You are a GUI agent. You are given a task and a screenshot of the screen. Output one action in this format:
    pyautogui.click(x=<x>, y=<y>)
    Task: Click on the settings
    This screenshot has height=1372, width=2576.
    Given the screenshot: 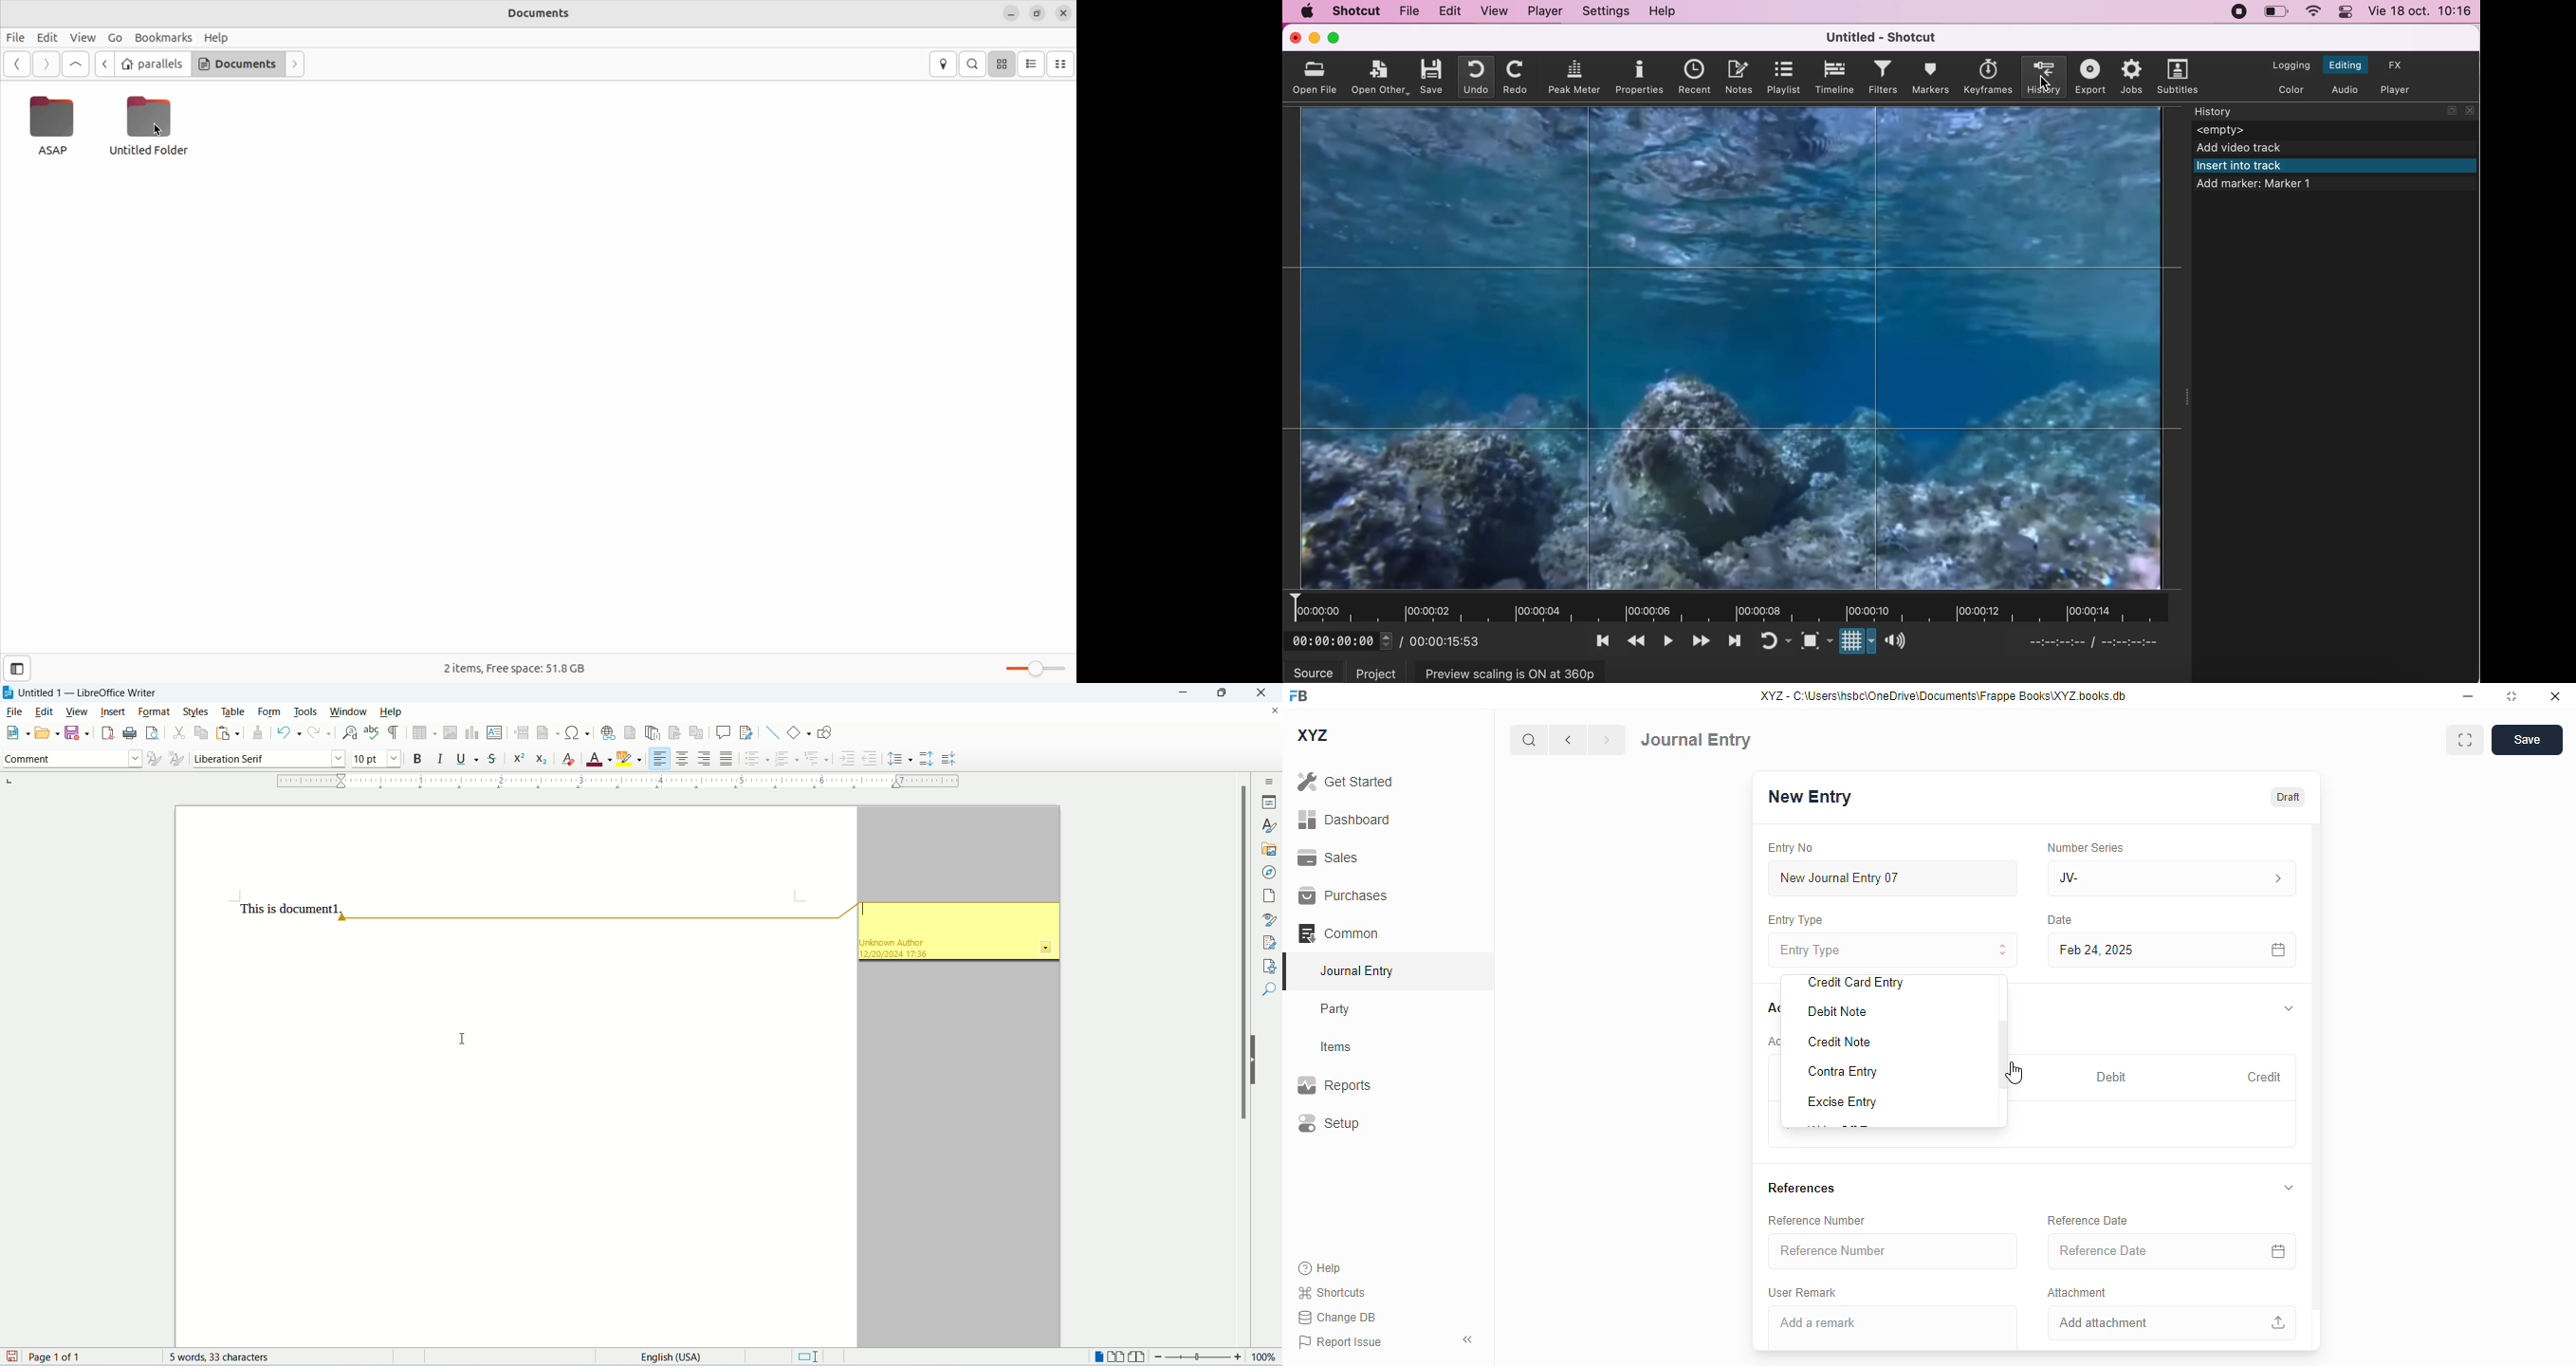 What is the action you would take?
    pyautogui.click(x=1607, y=11)
    